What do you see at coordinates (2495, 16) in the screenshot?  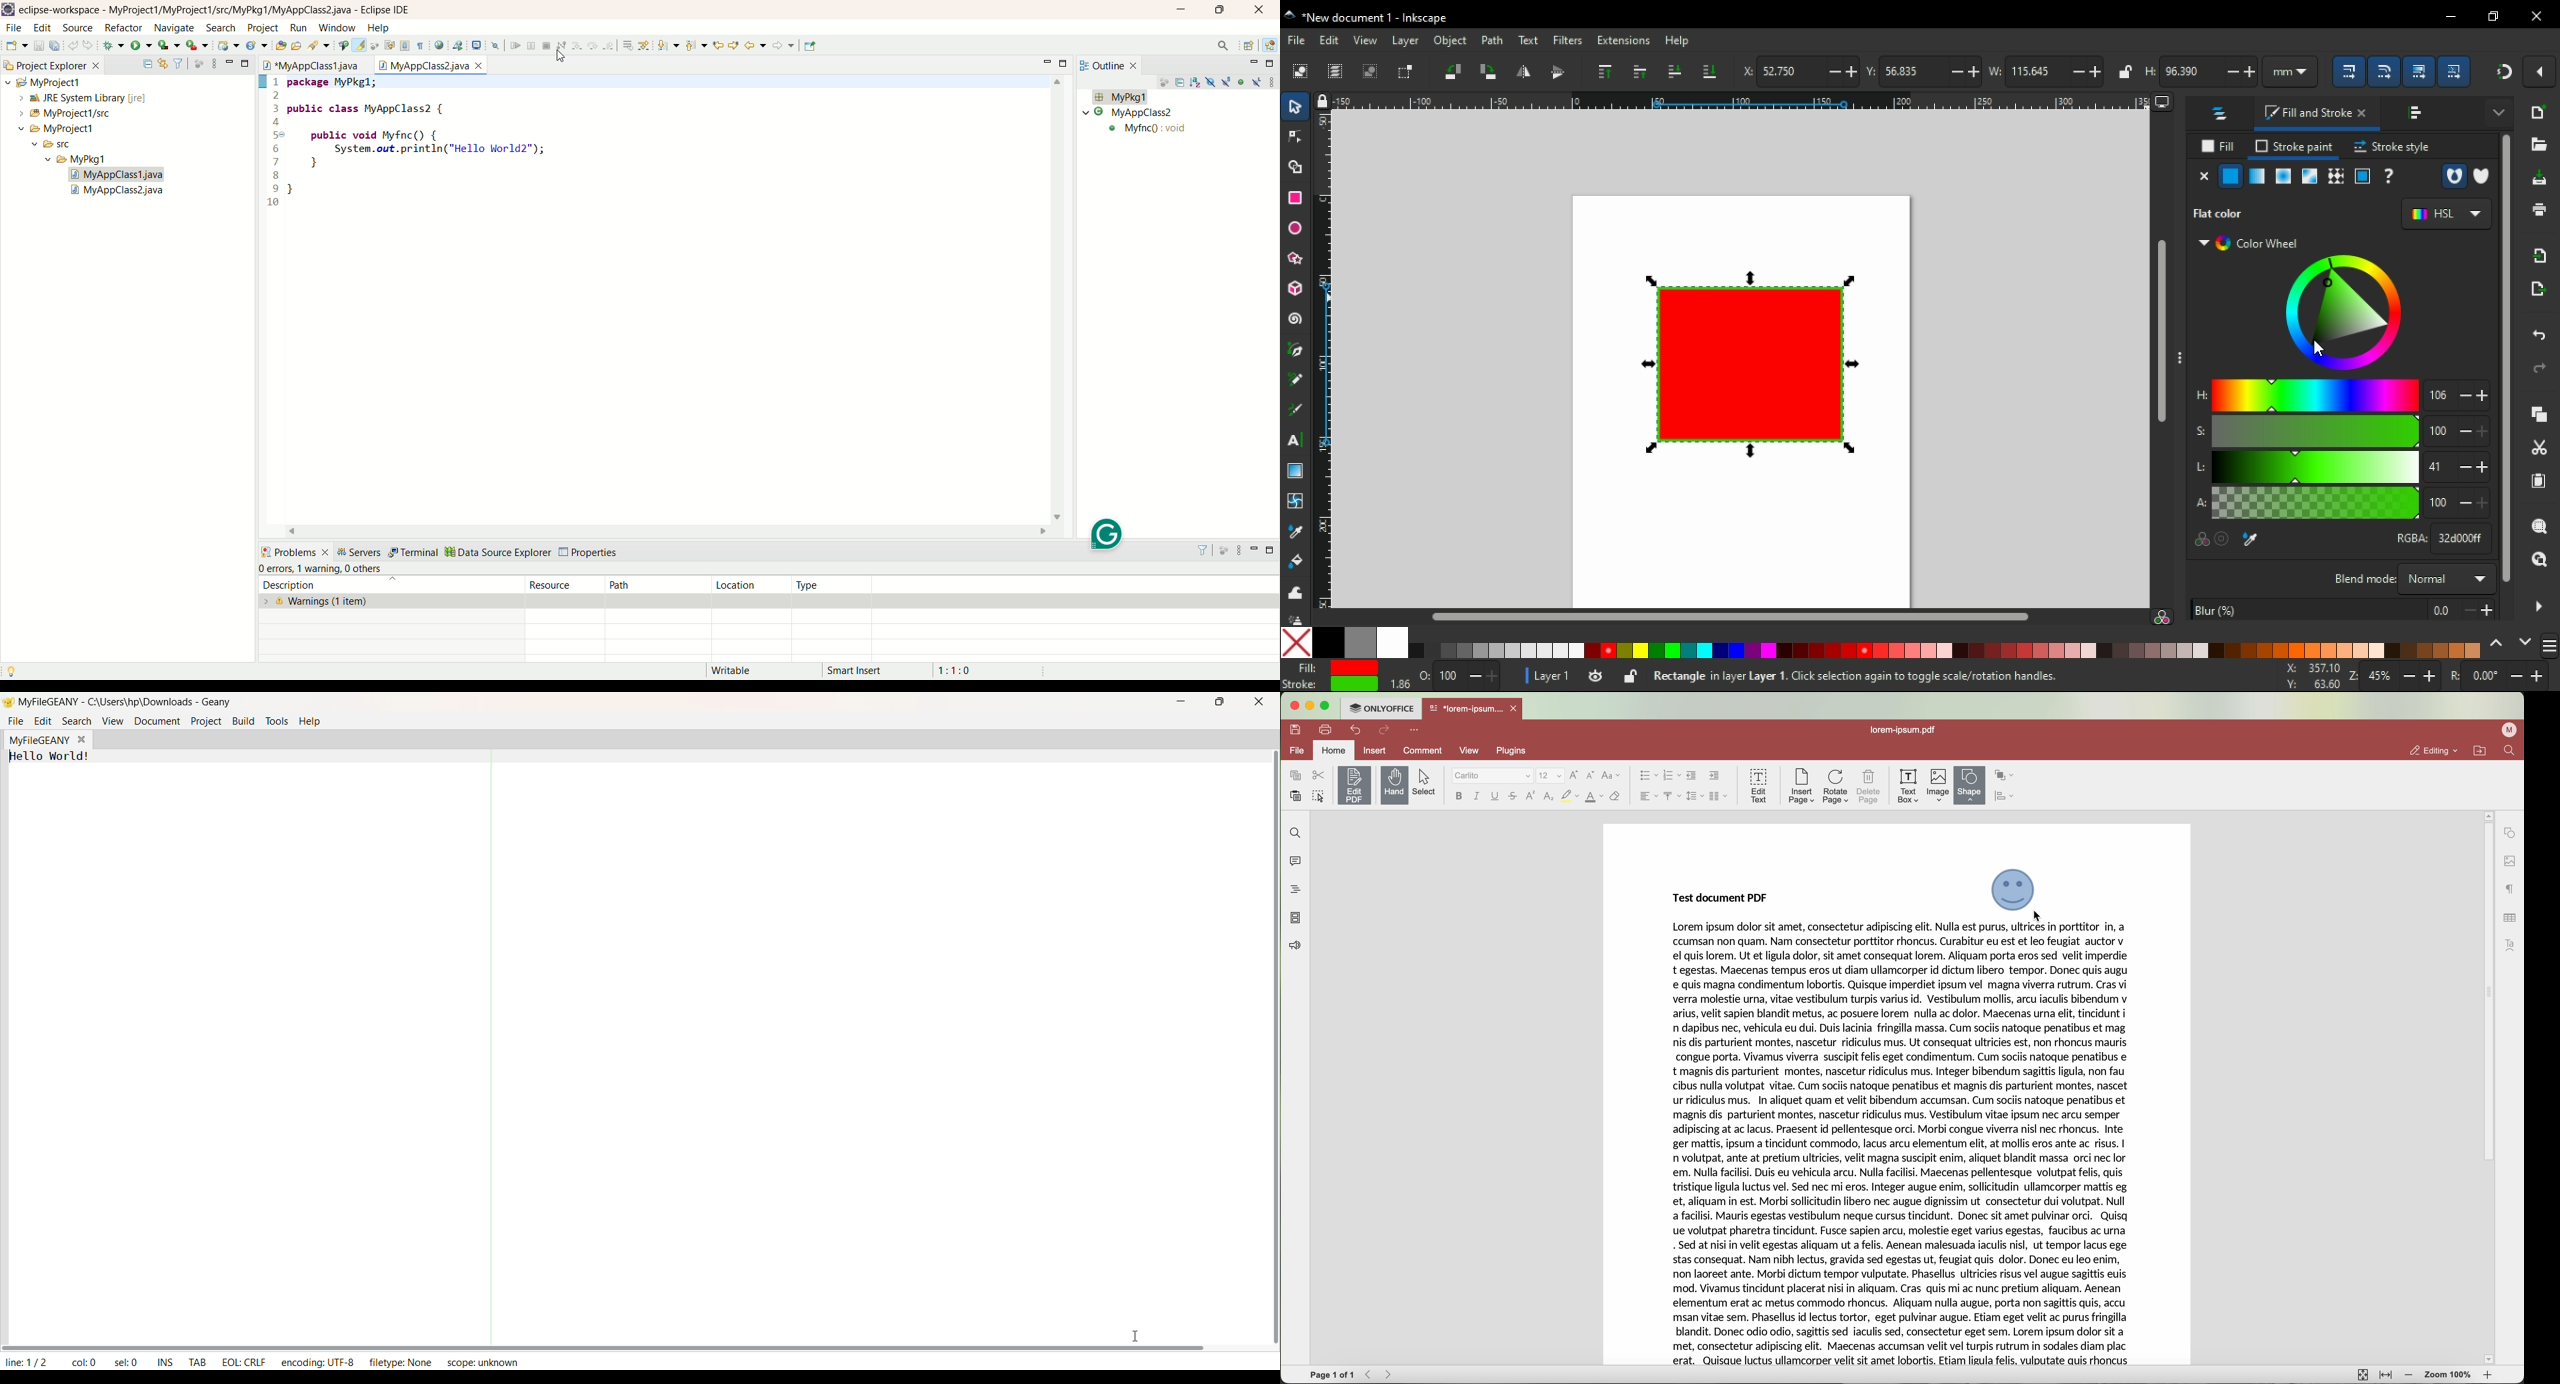 I see `restore` at bounding box center [2495, 16].